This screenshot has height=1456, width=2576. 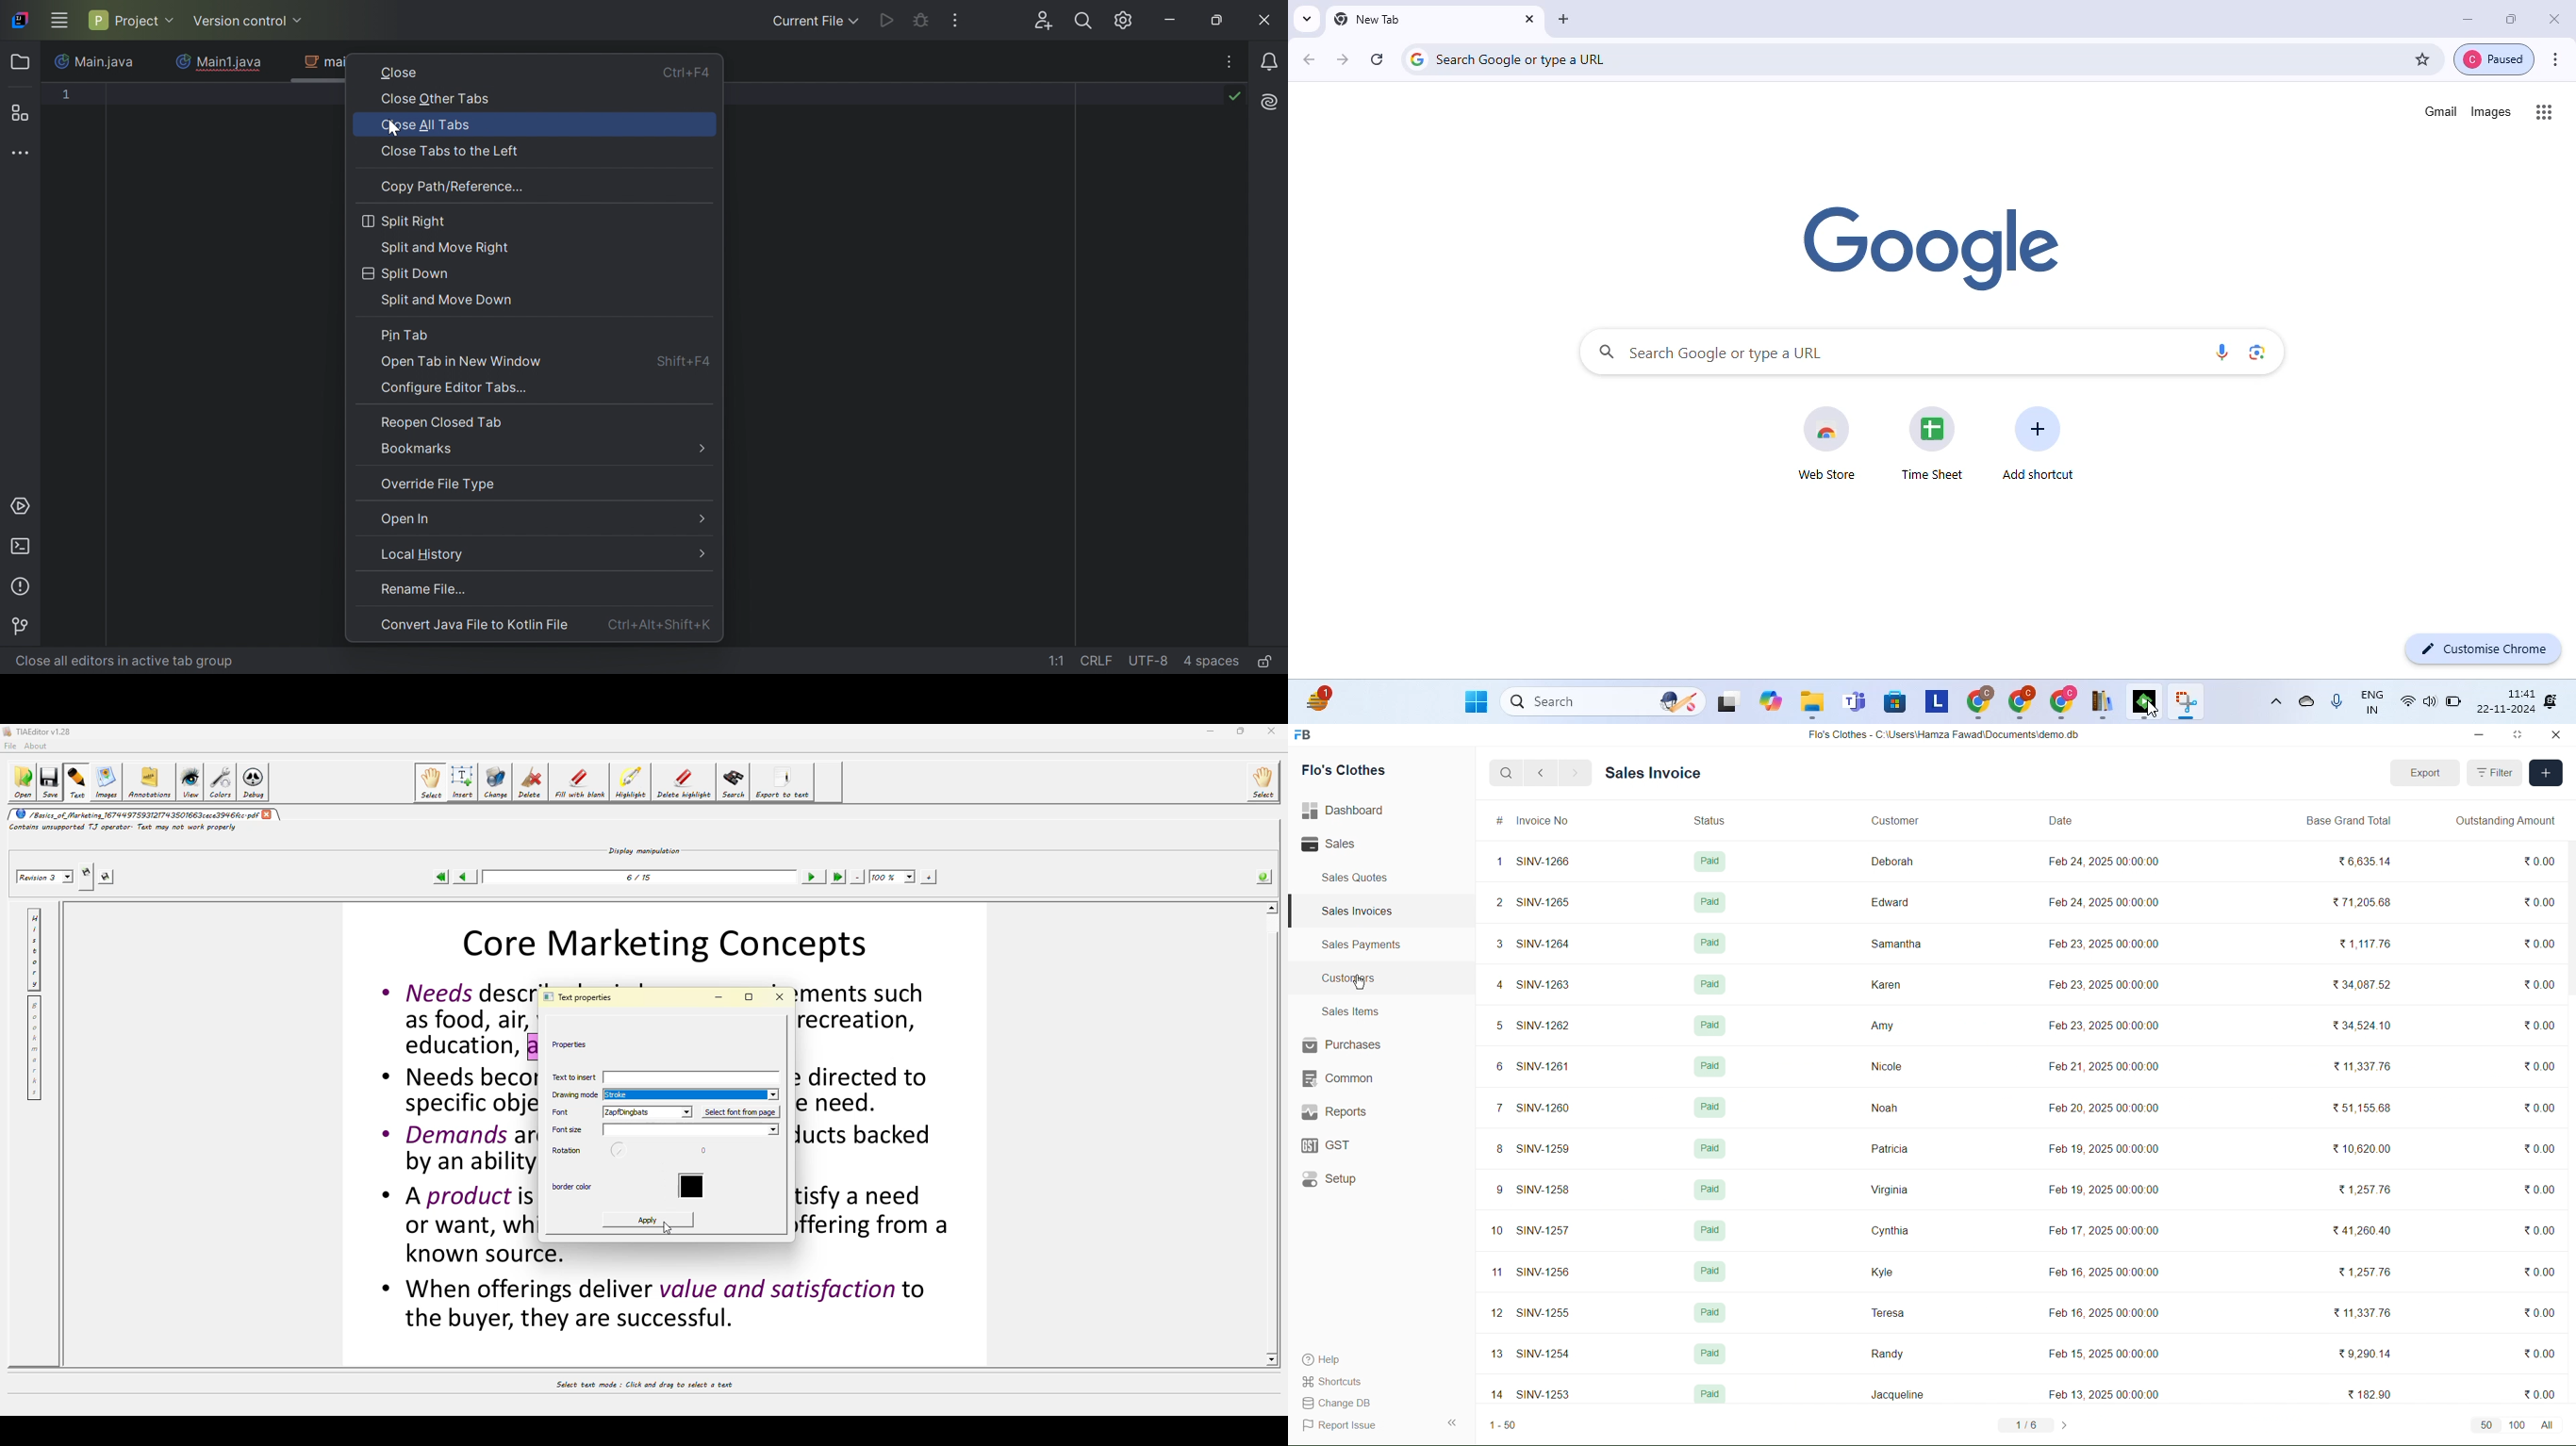 What do you see at coordinates (1542, 862) in the screenshot?
I see `SINV-1266` at bounding box center [1542, 862].